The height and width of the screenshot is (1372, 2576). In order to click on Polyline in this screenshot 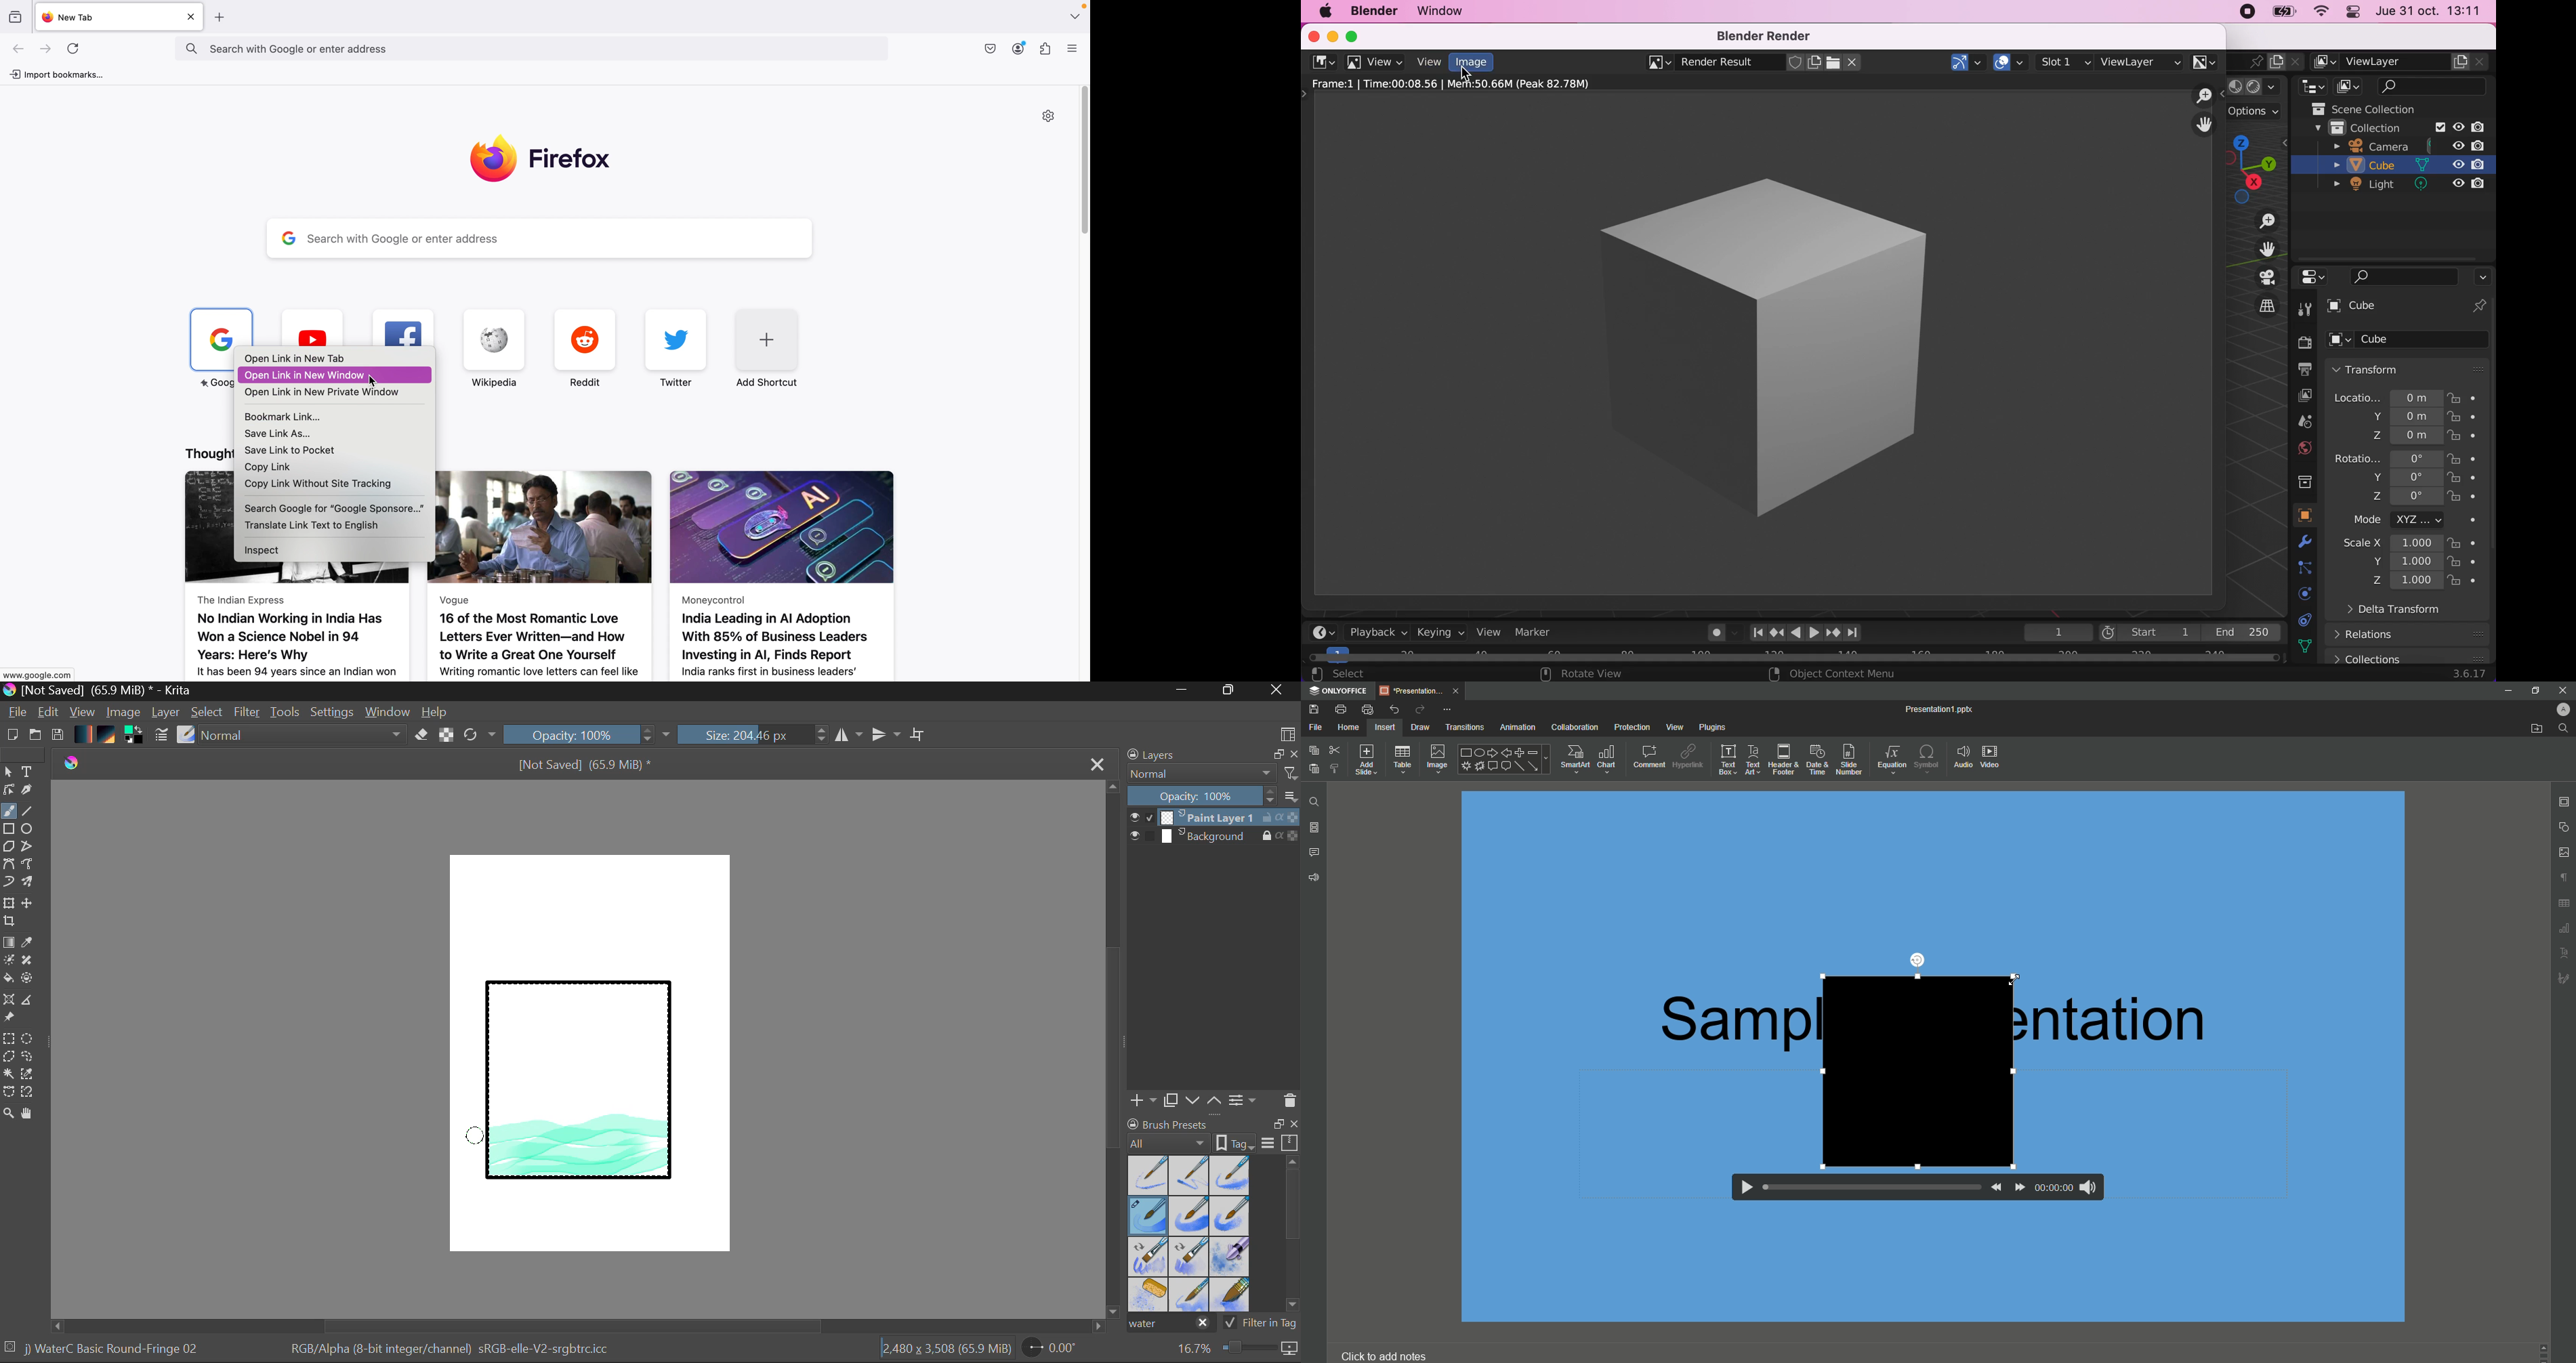, I will do `click(28, 847)`.